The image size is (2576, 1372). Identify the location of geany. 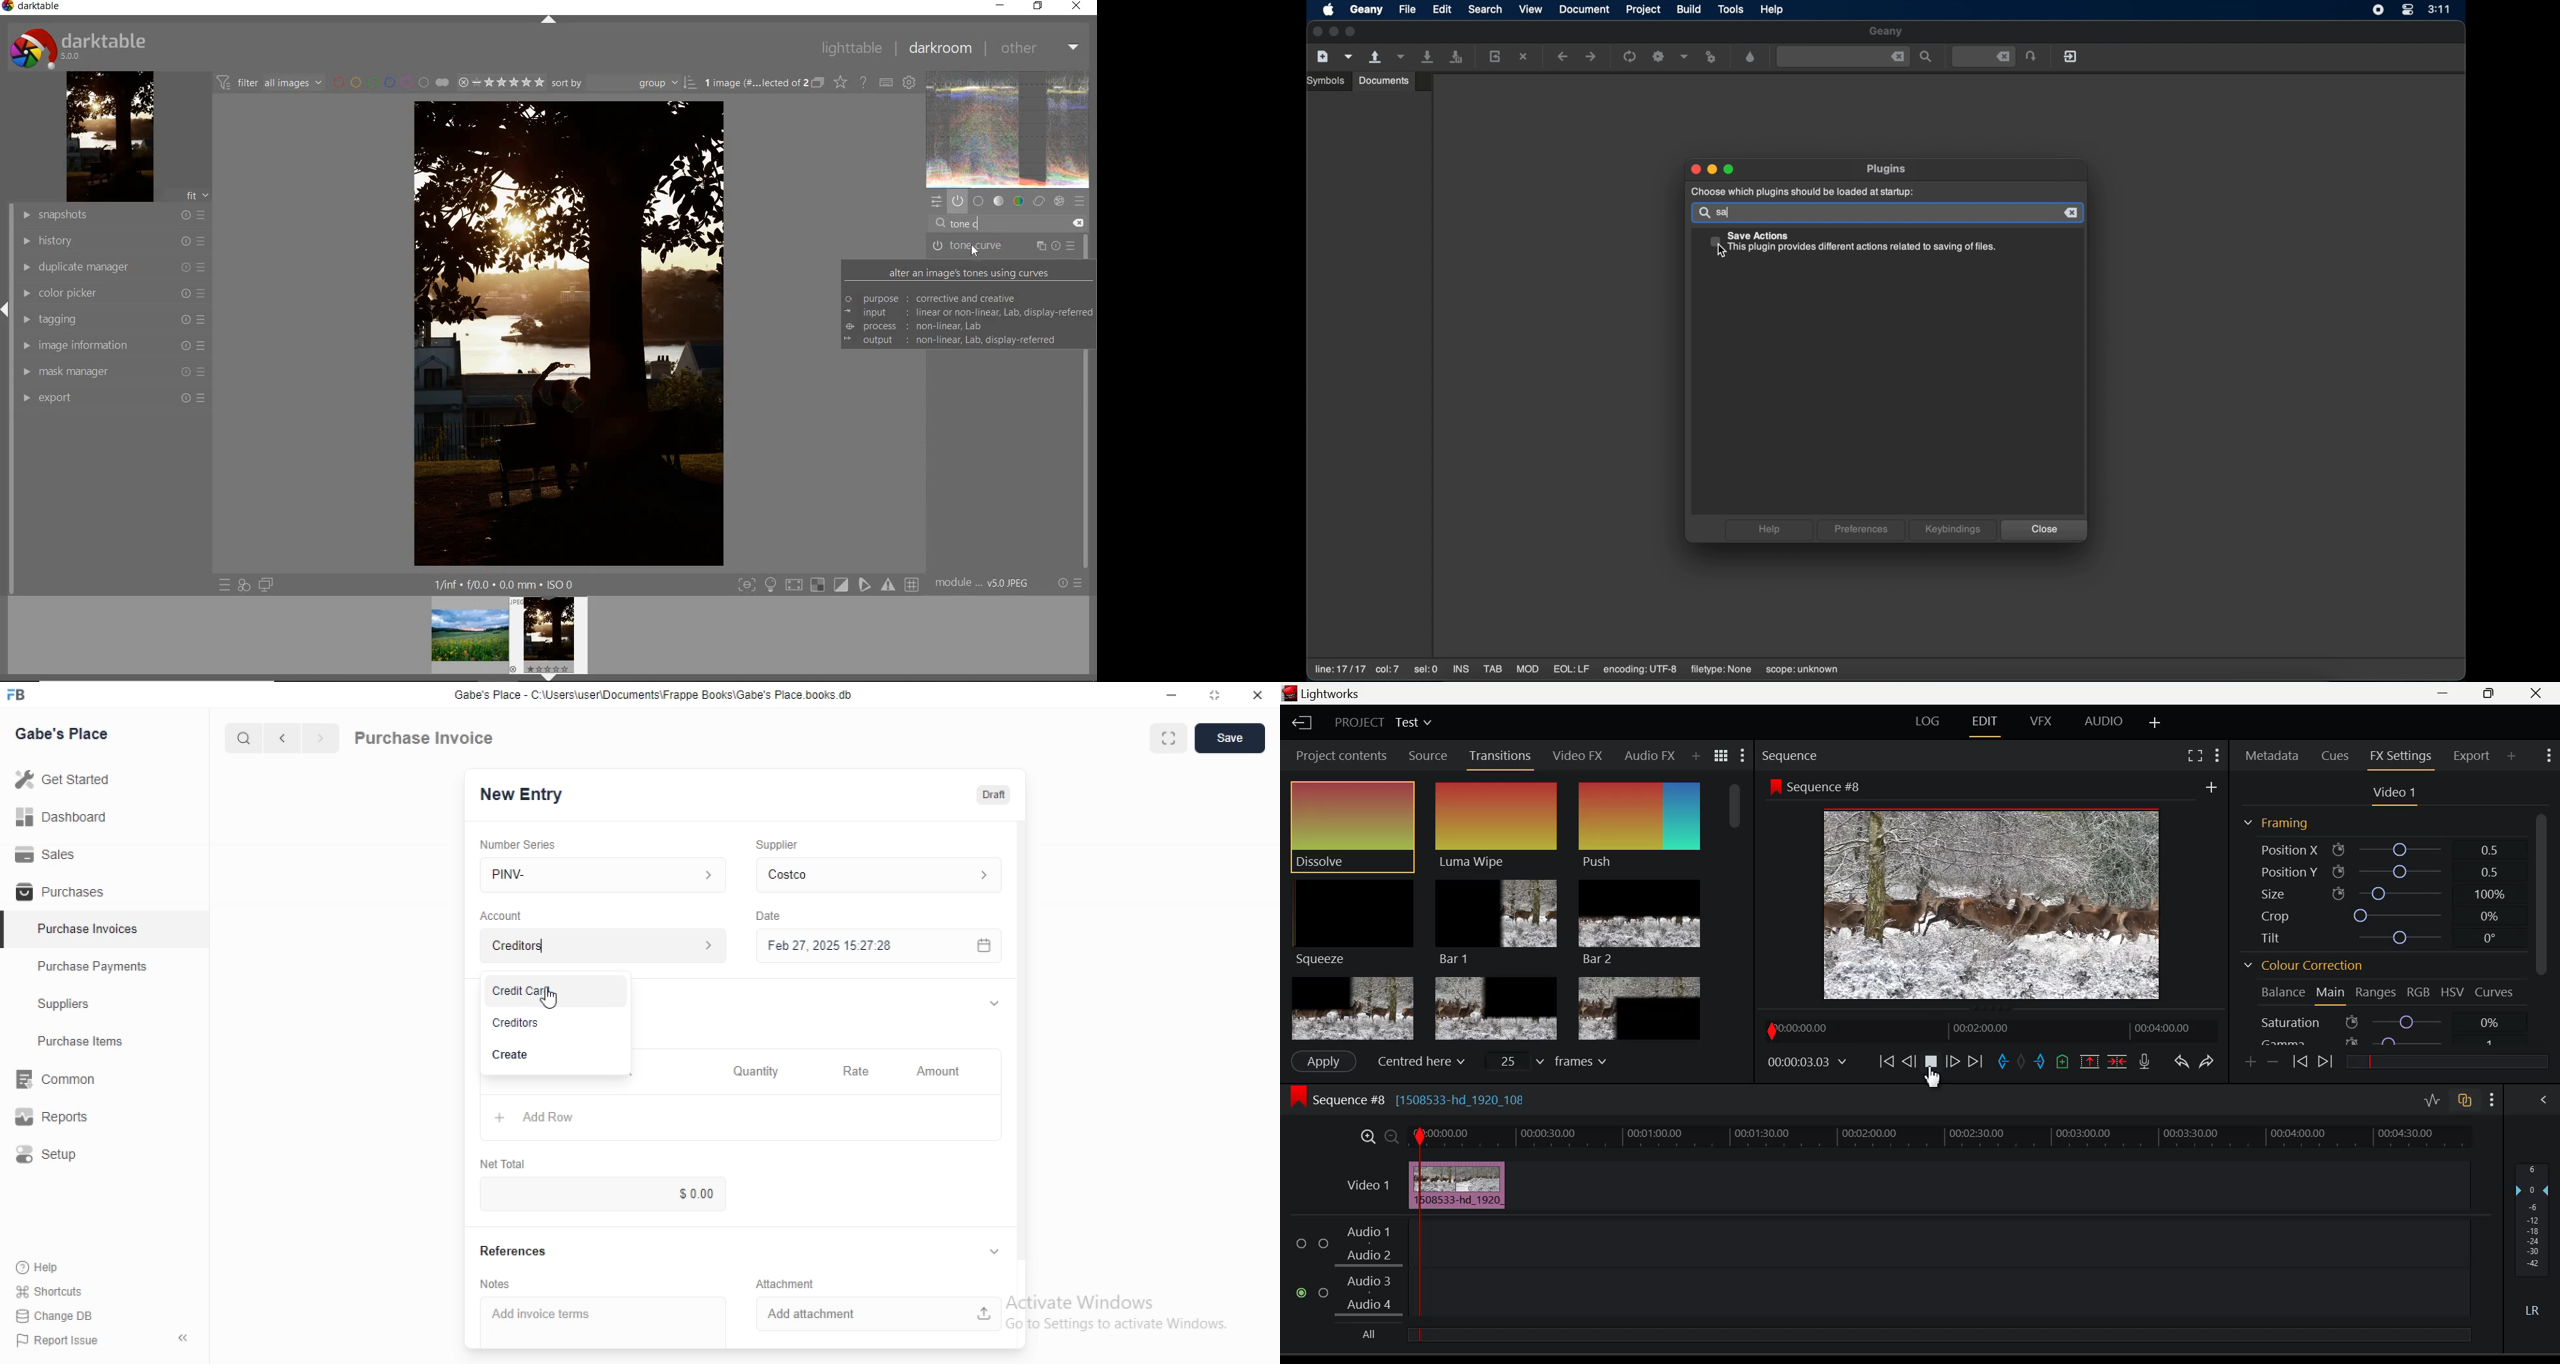
(1367, 10).